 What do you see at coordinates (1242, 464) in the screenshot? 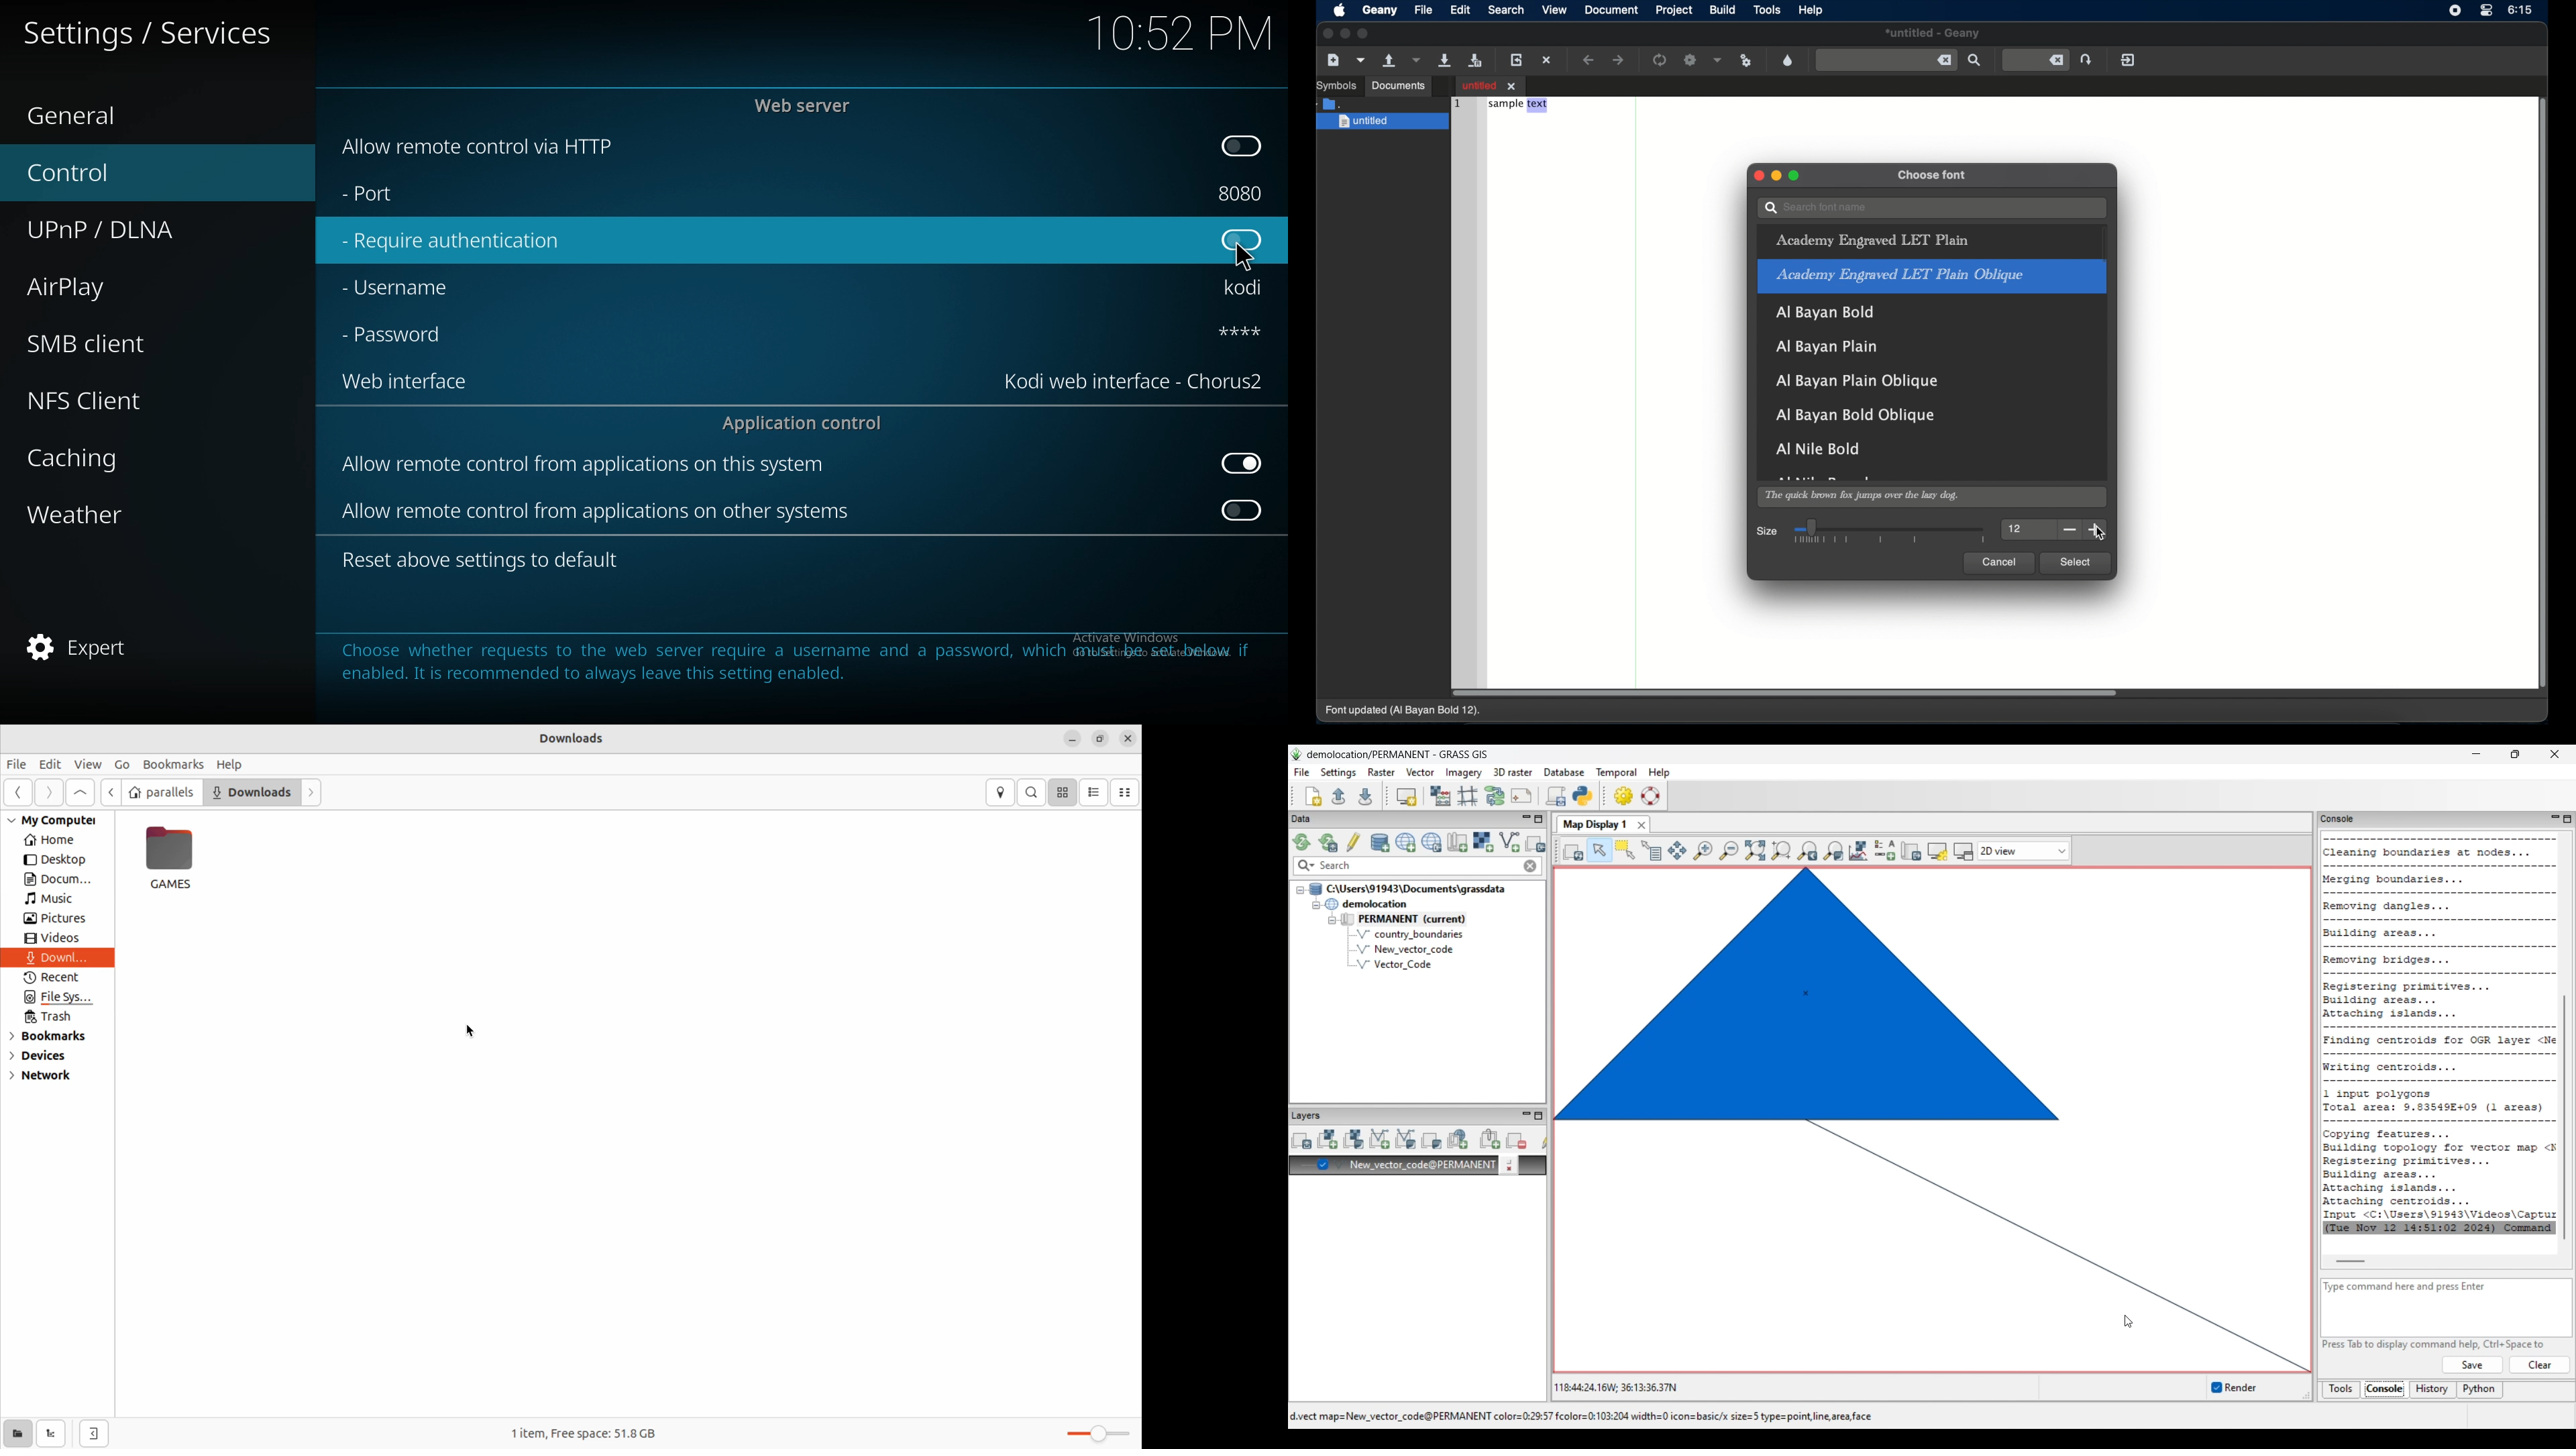
I see `toggle` at bounding box center [1242, 464].